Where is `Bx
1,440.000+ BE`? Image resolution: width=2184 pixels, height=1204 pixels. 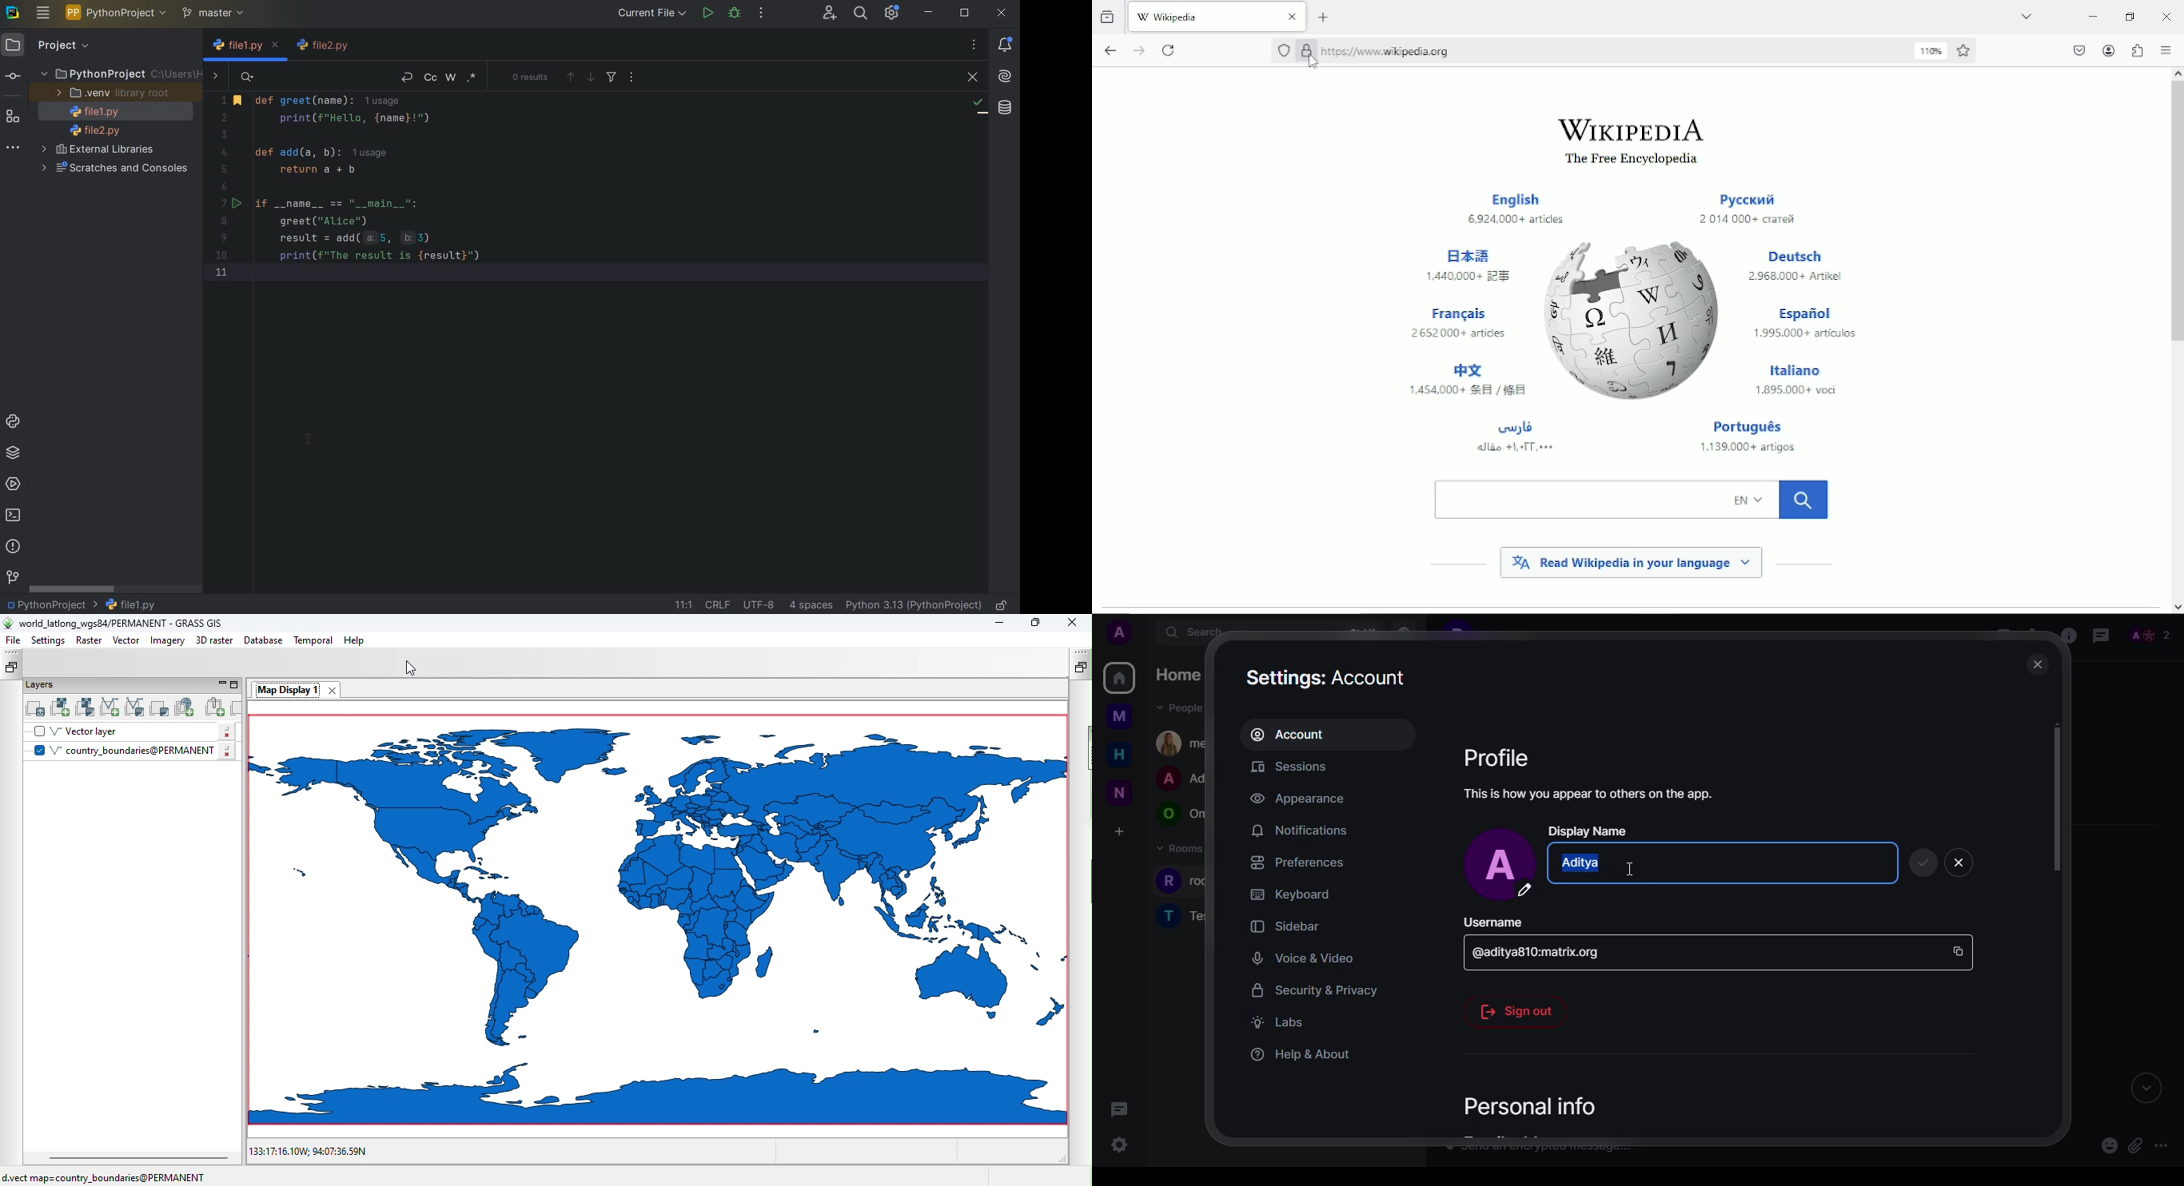 Bx
1,440.000+ BE is located at coordinates (1472, 263).